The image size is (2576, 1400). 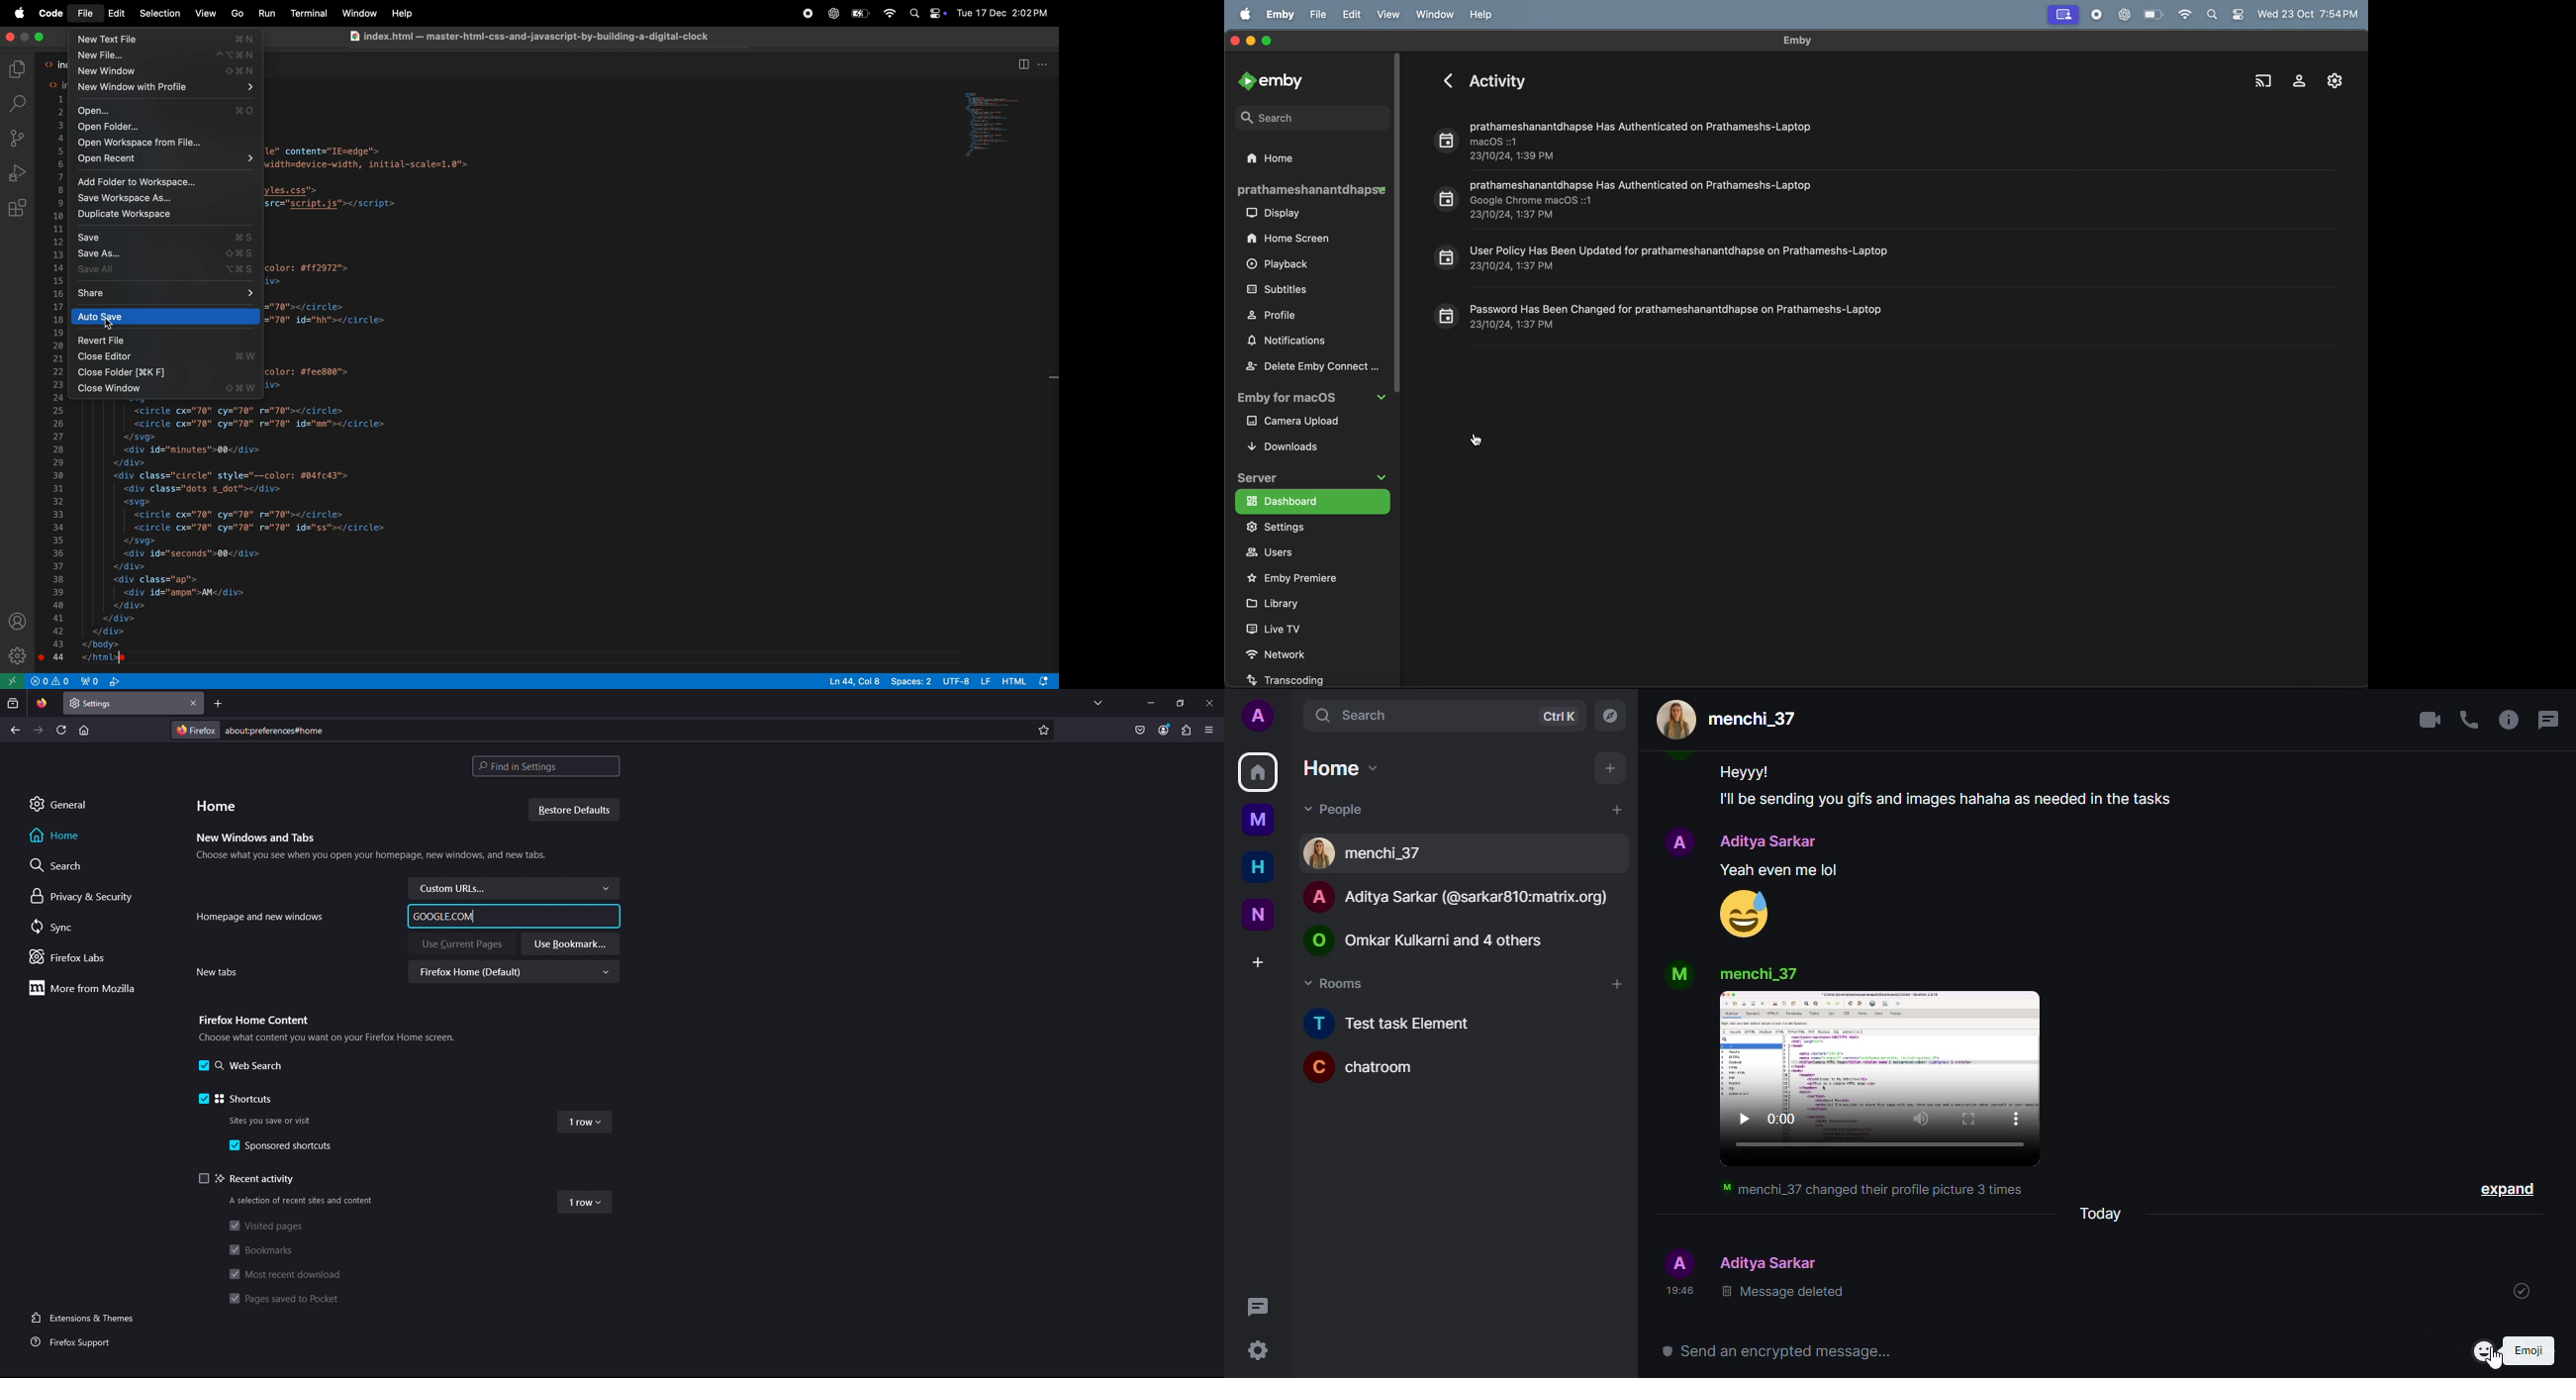 I want to click on close, so click(x=40, y=37).